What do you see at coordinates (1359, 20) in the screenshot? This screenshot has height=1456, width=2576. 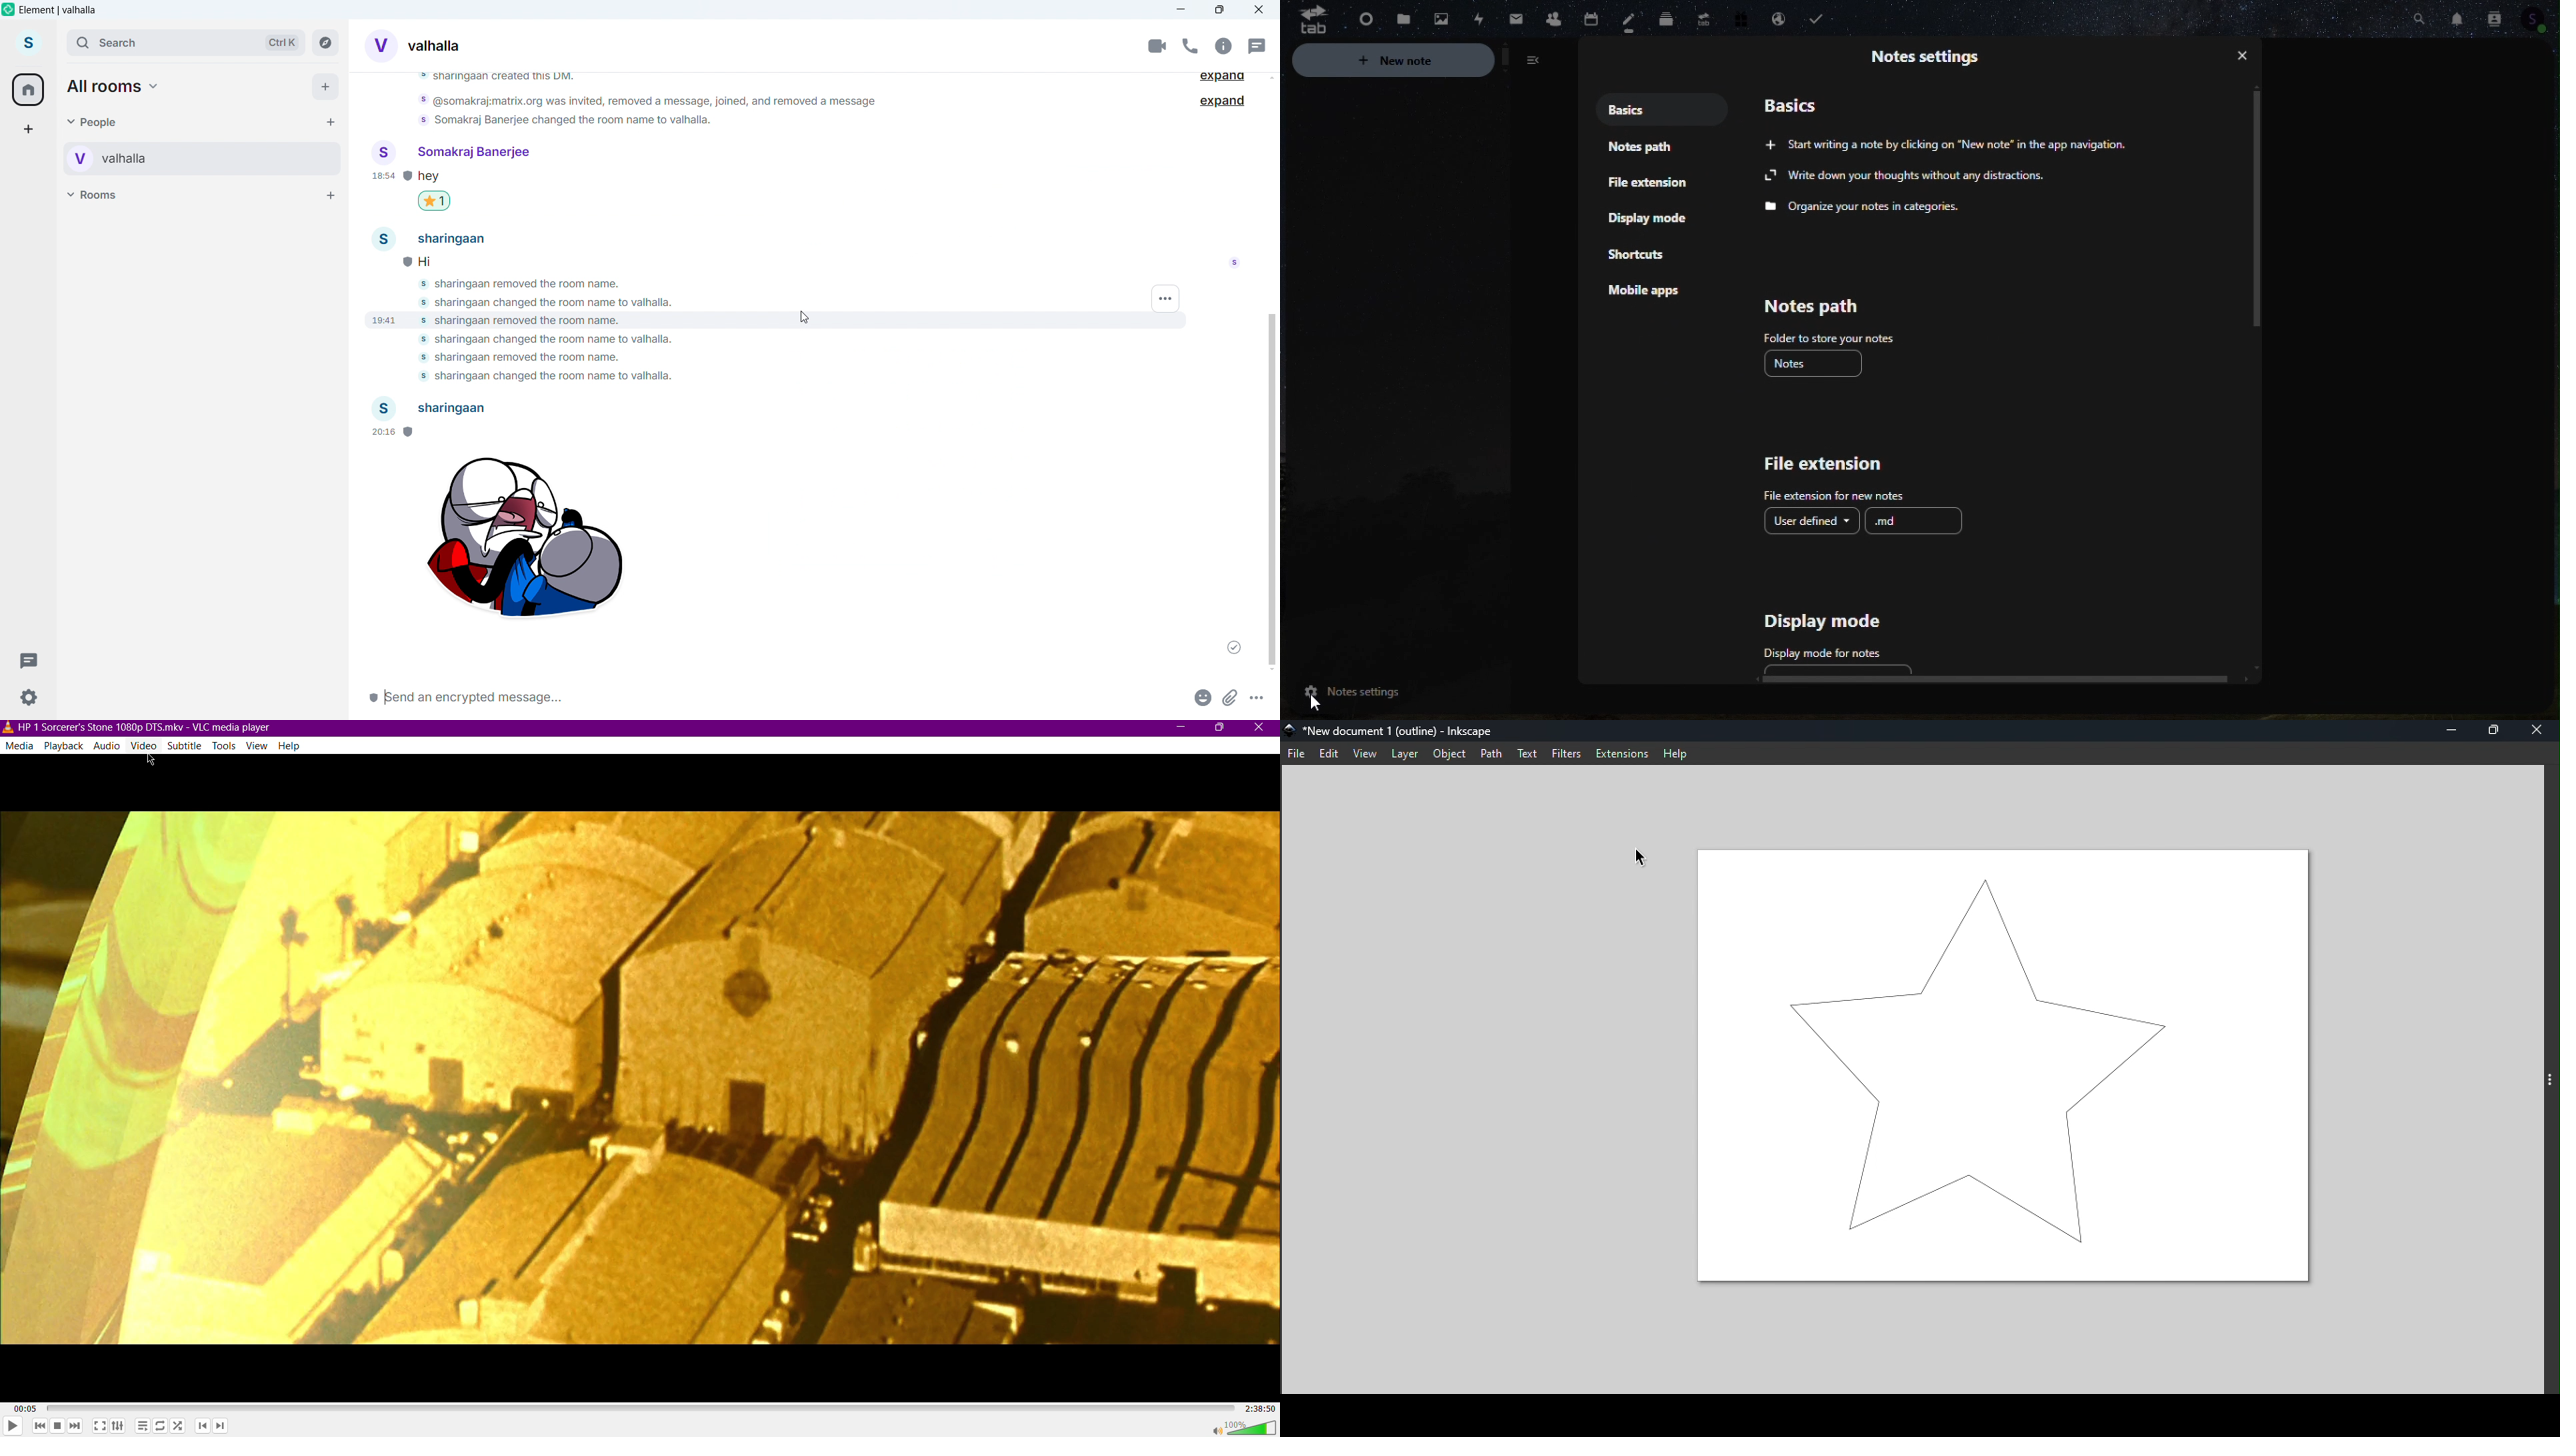 I see `dashboard` at bounding box center [1359, 20].